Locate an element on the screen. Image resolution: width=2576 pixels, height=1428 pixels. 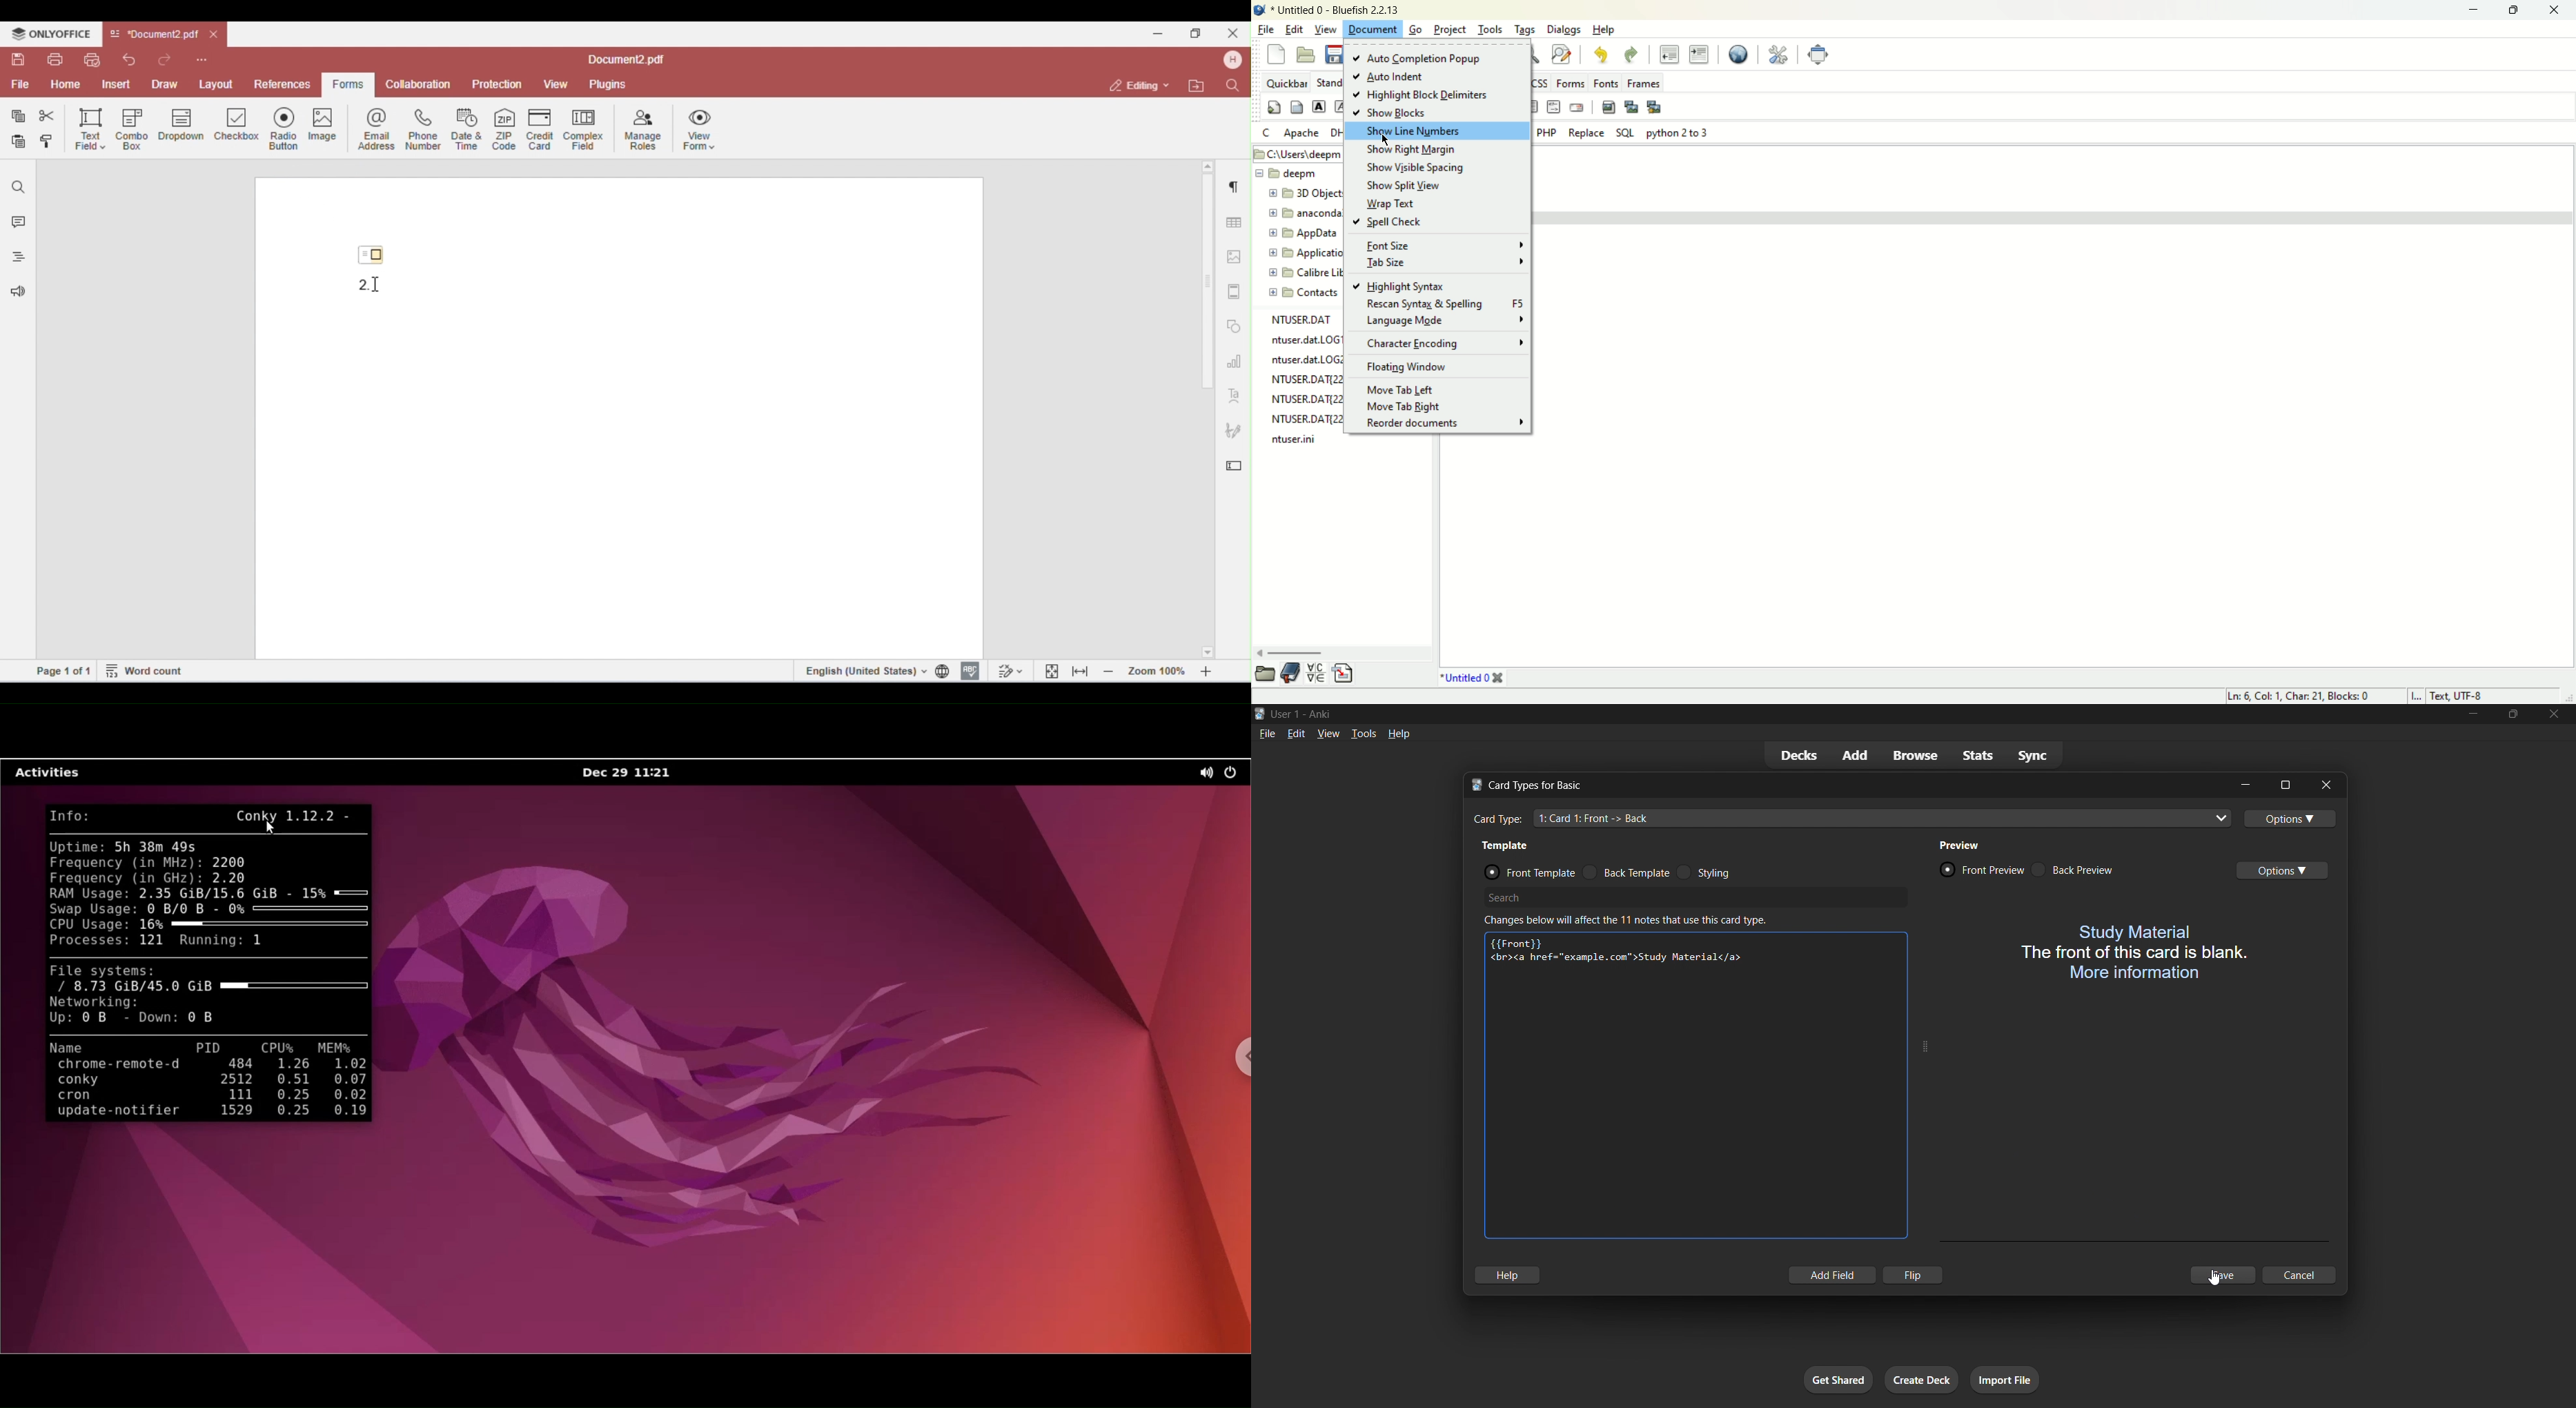
edit preferences is located at coordinates (1778, 54).